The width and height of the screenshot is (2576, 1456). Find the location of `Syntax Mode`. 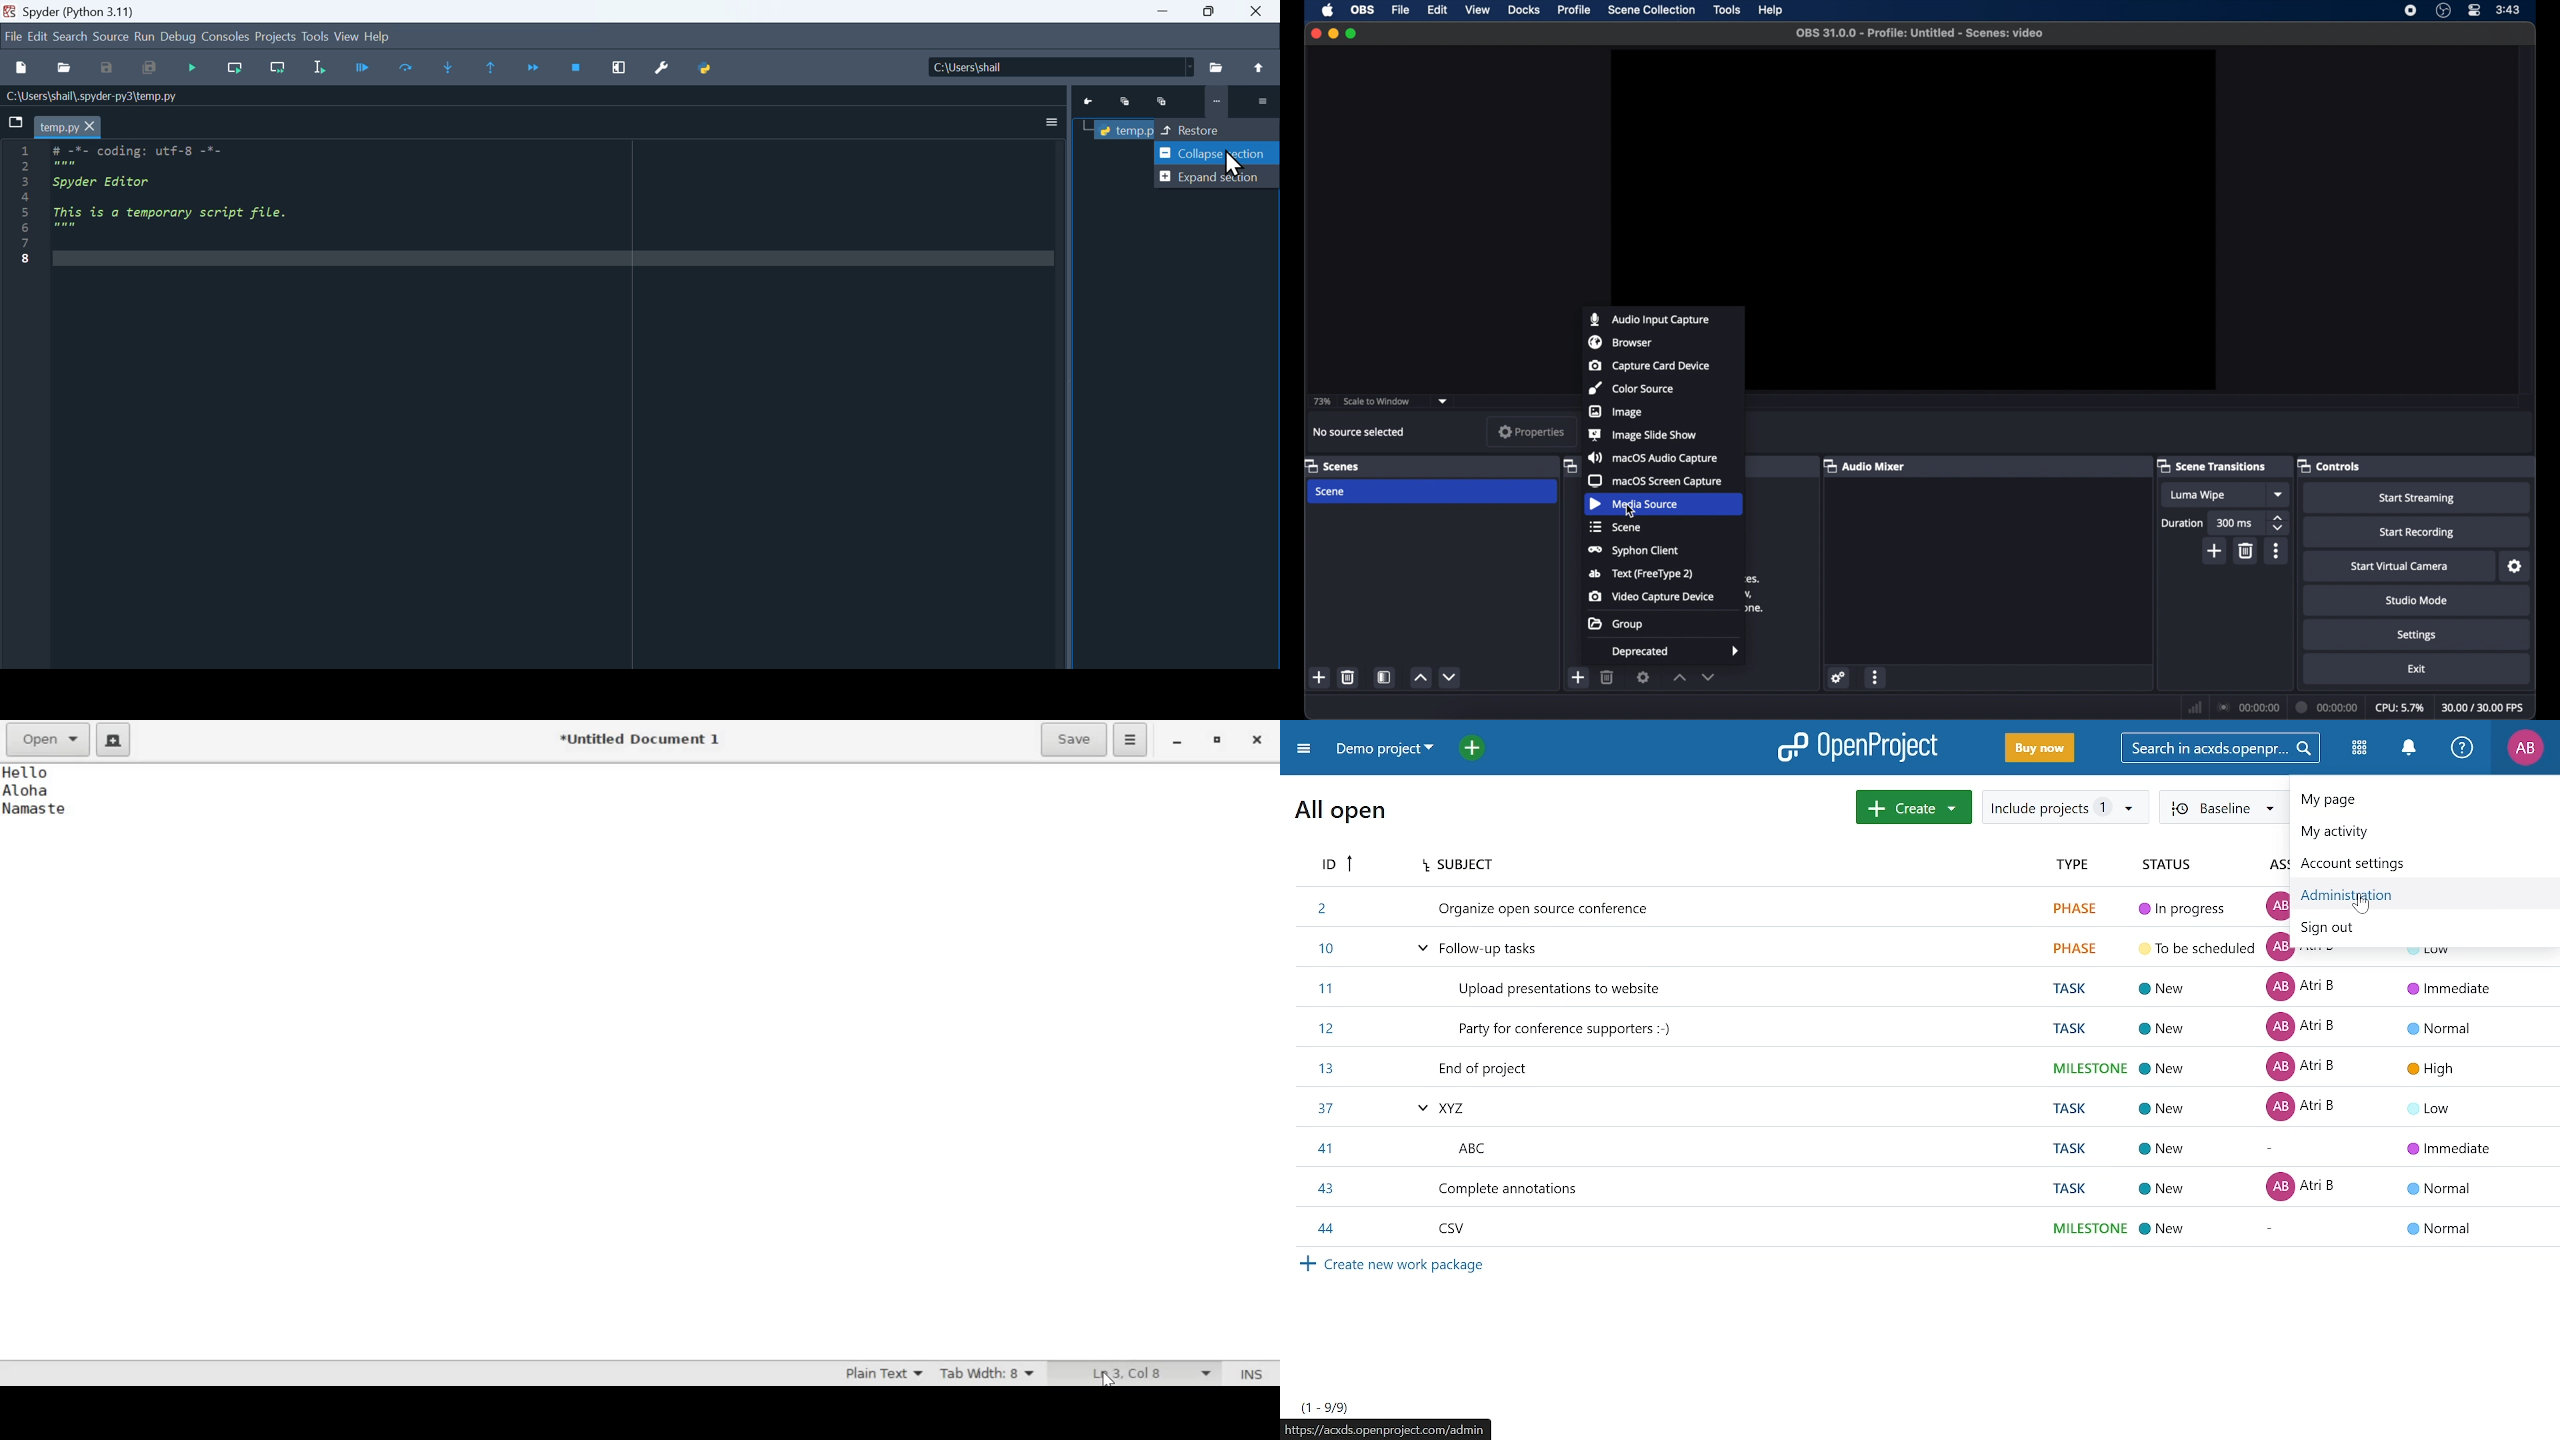

Syntax Mode is located at coordinates (875, 1374).